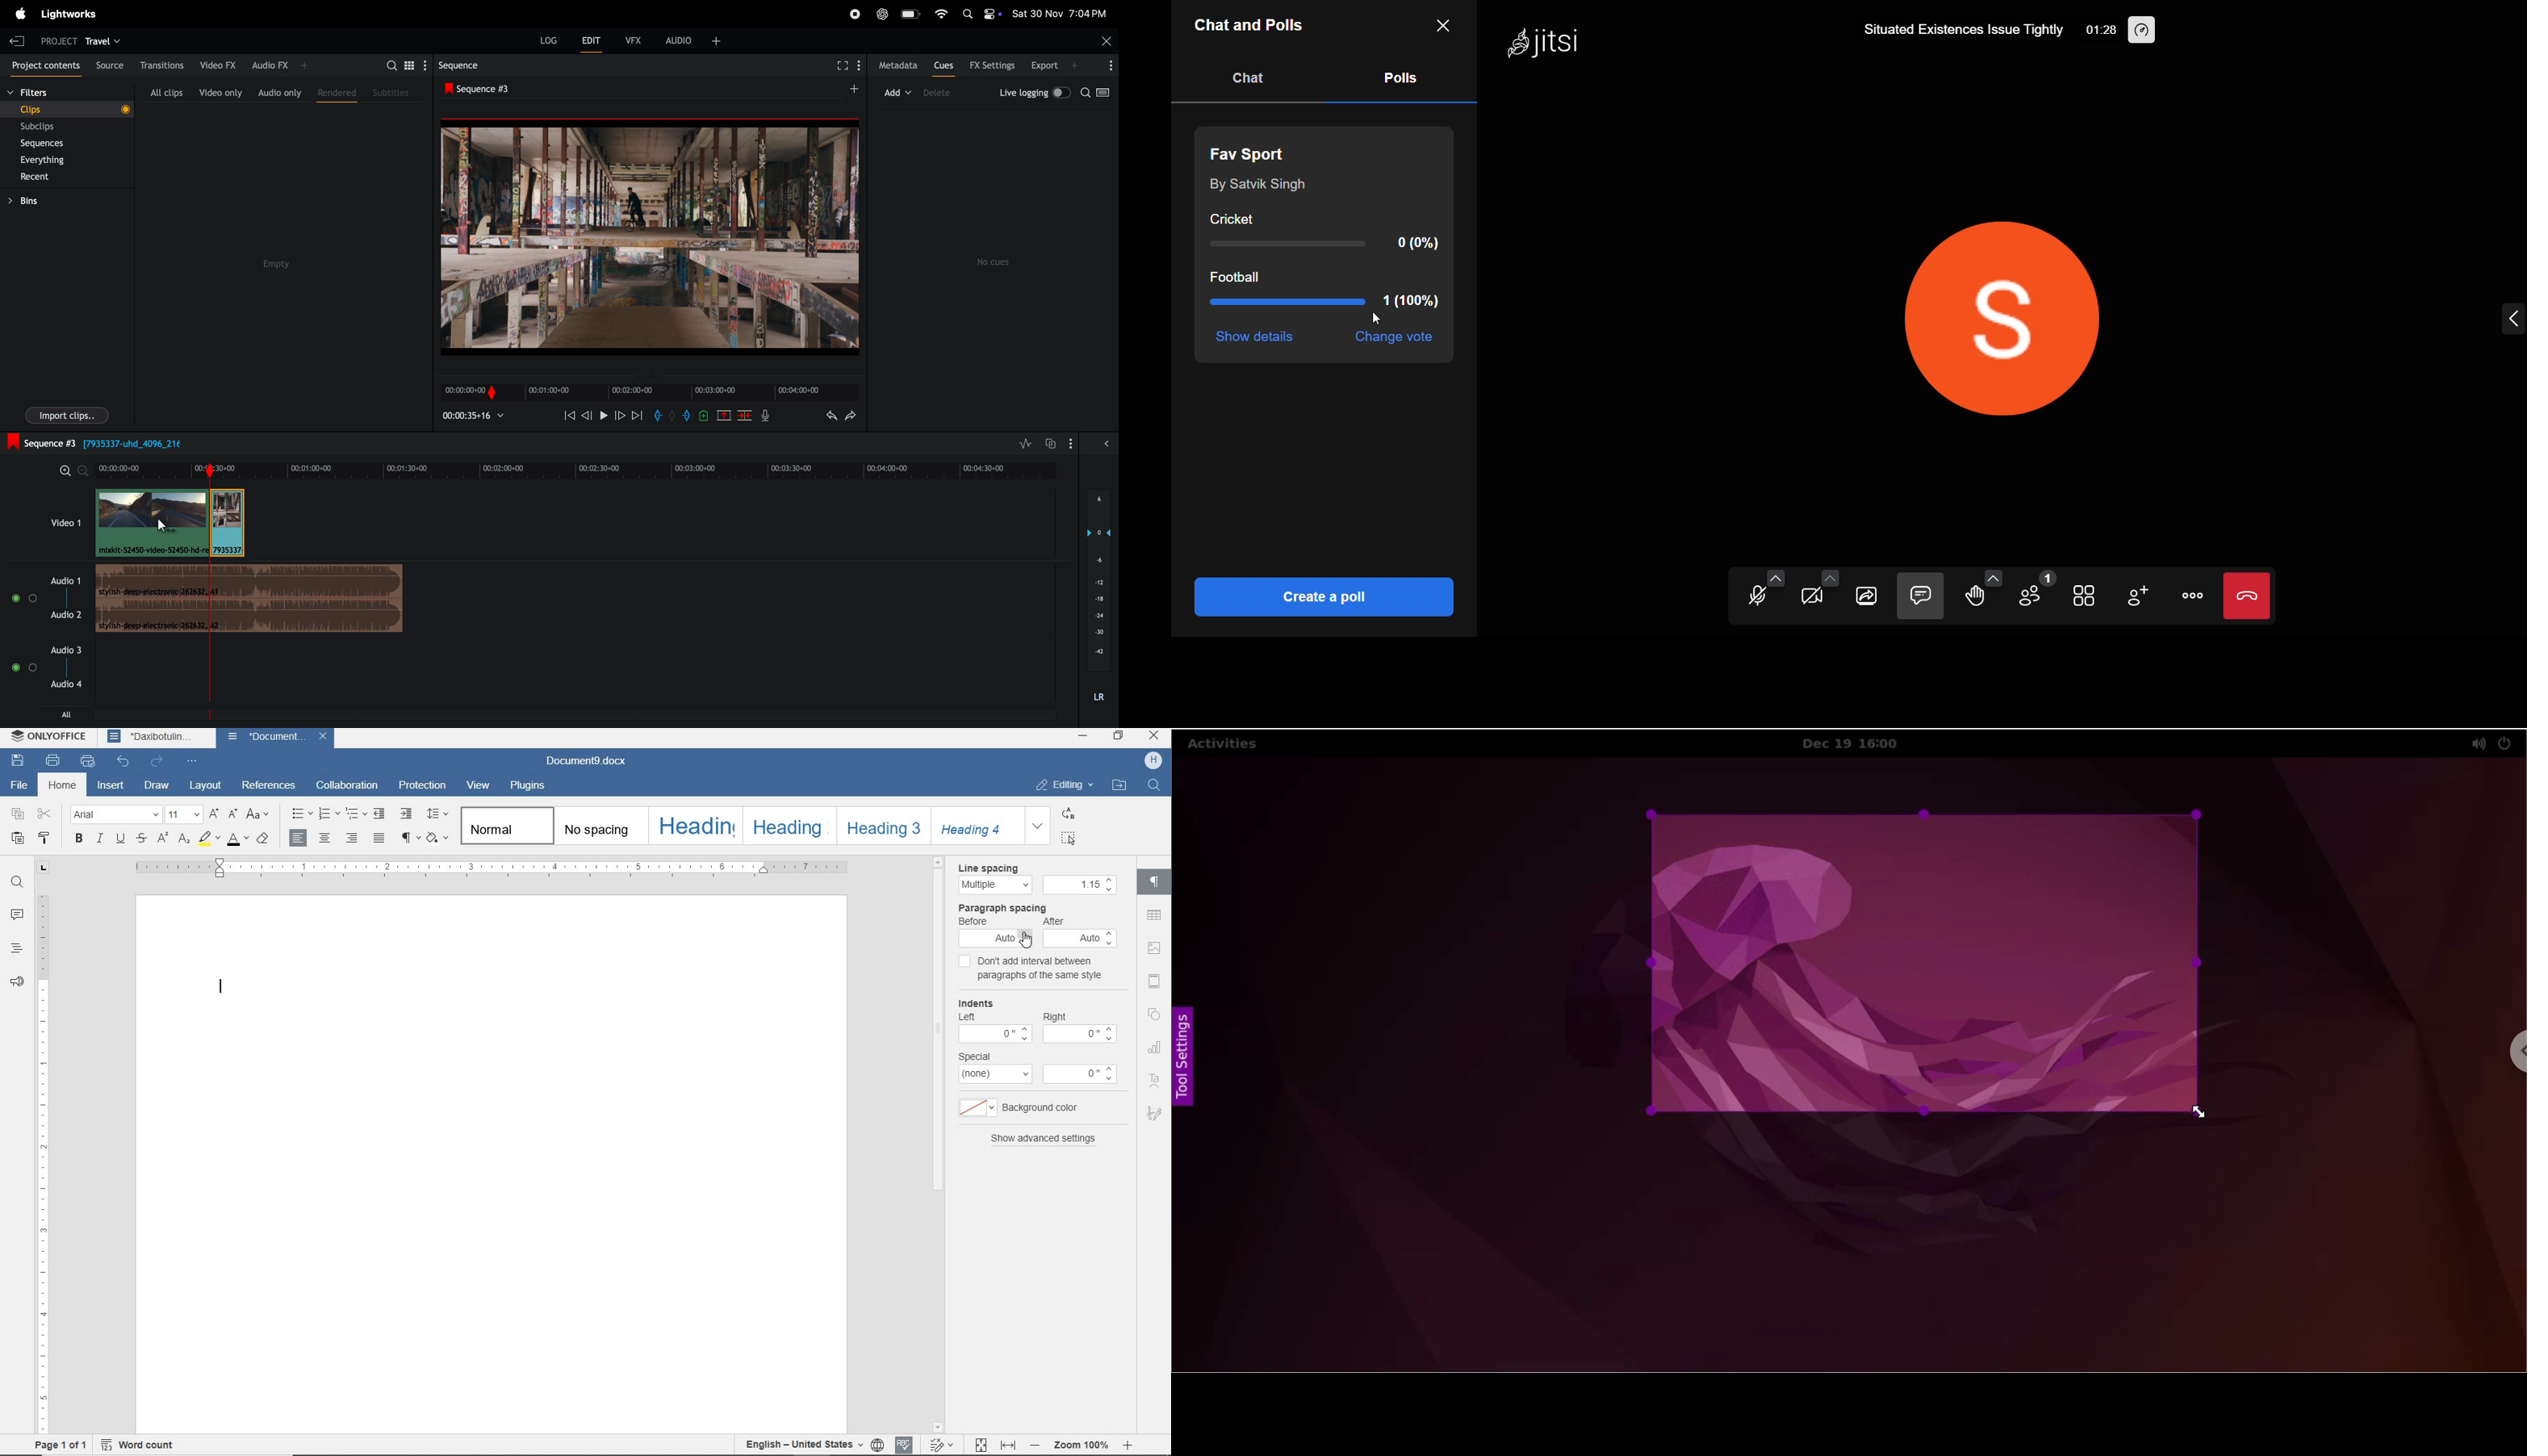 The height and width of the screenshot is (1456, 2548). Describe the element at coordinates (105, 40) in the screenshot. I see `travel` at that location.